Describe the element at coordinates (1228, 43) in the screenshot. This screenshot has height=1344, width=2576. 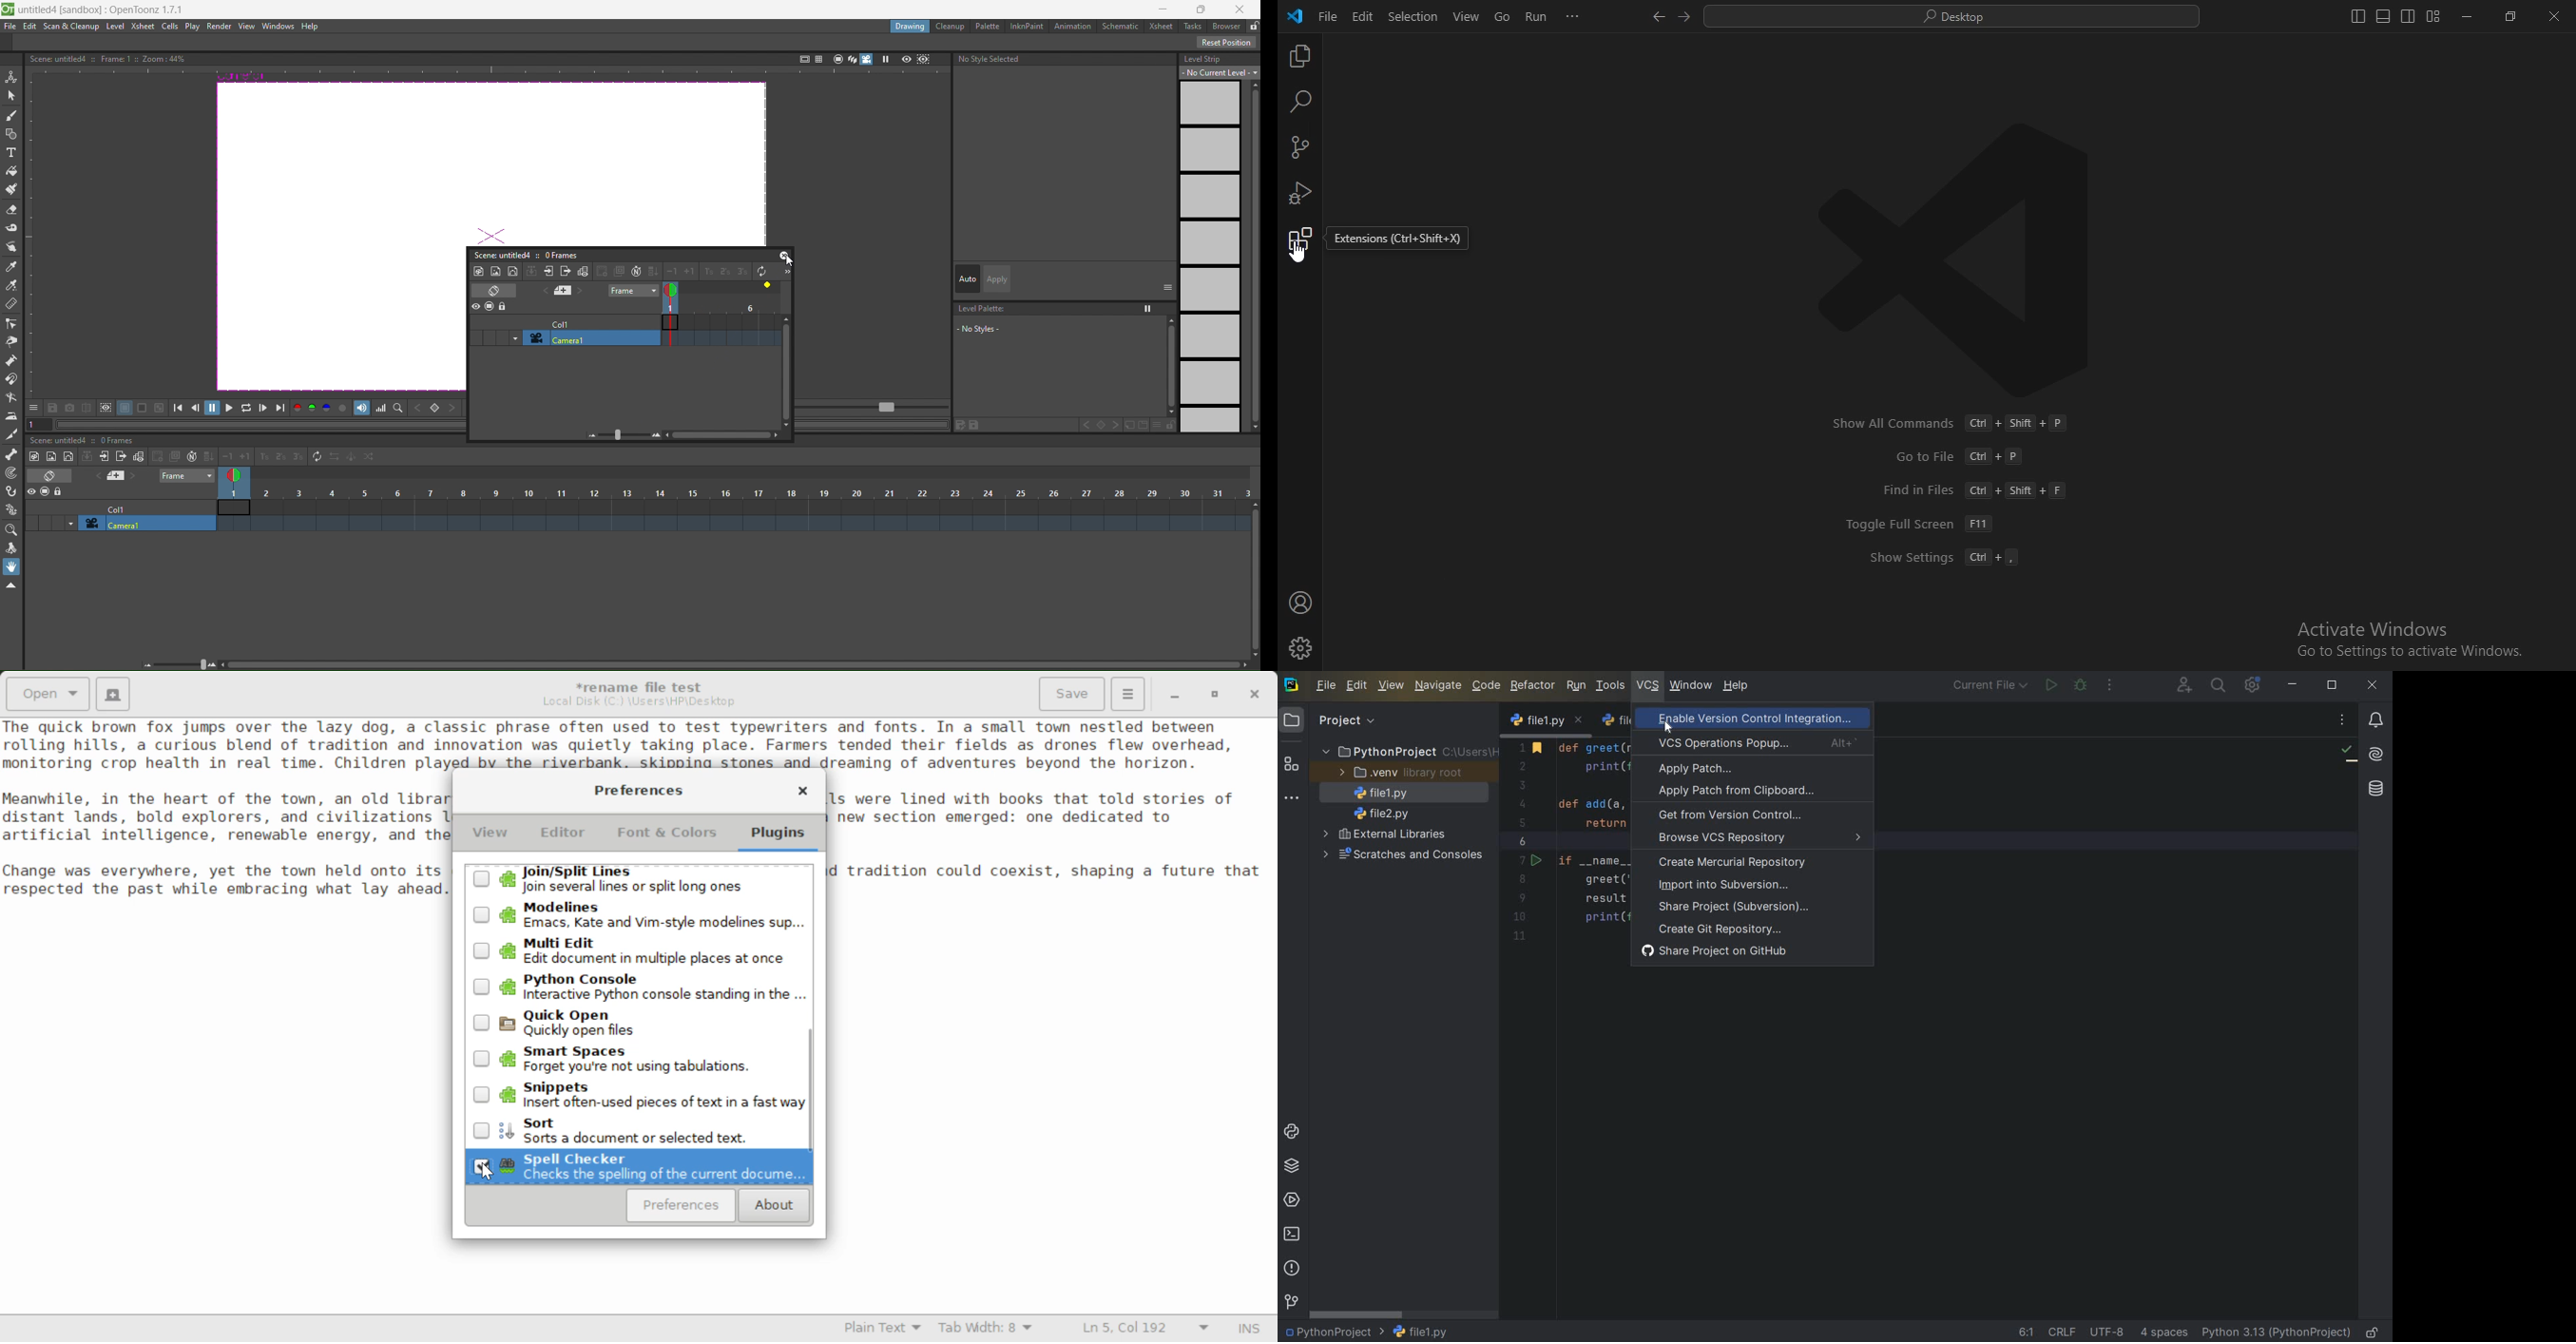
I see `reset position` at that location.